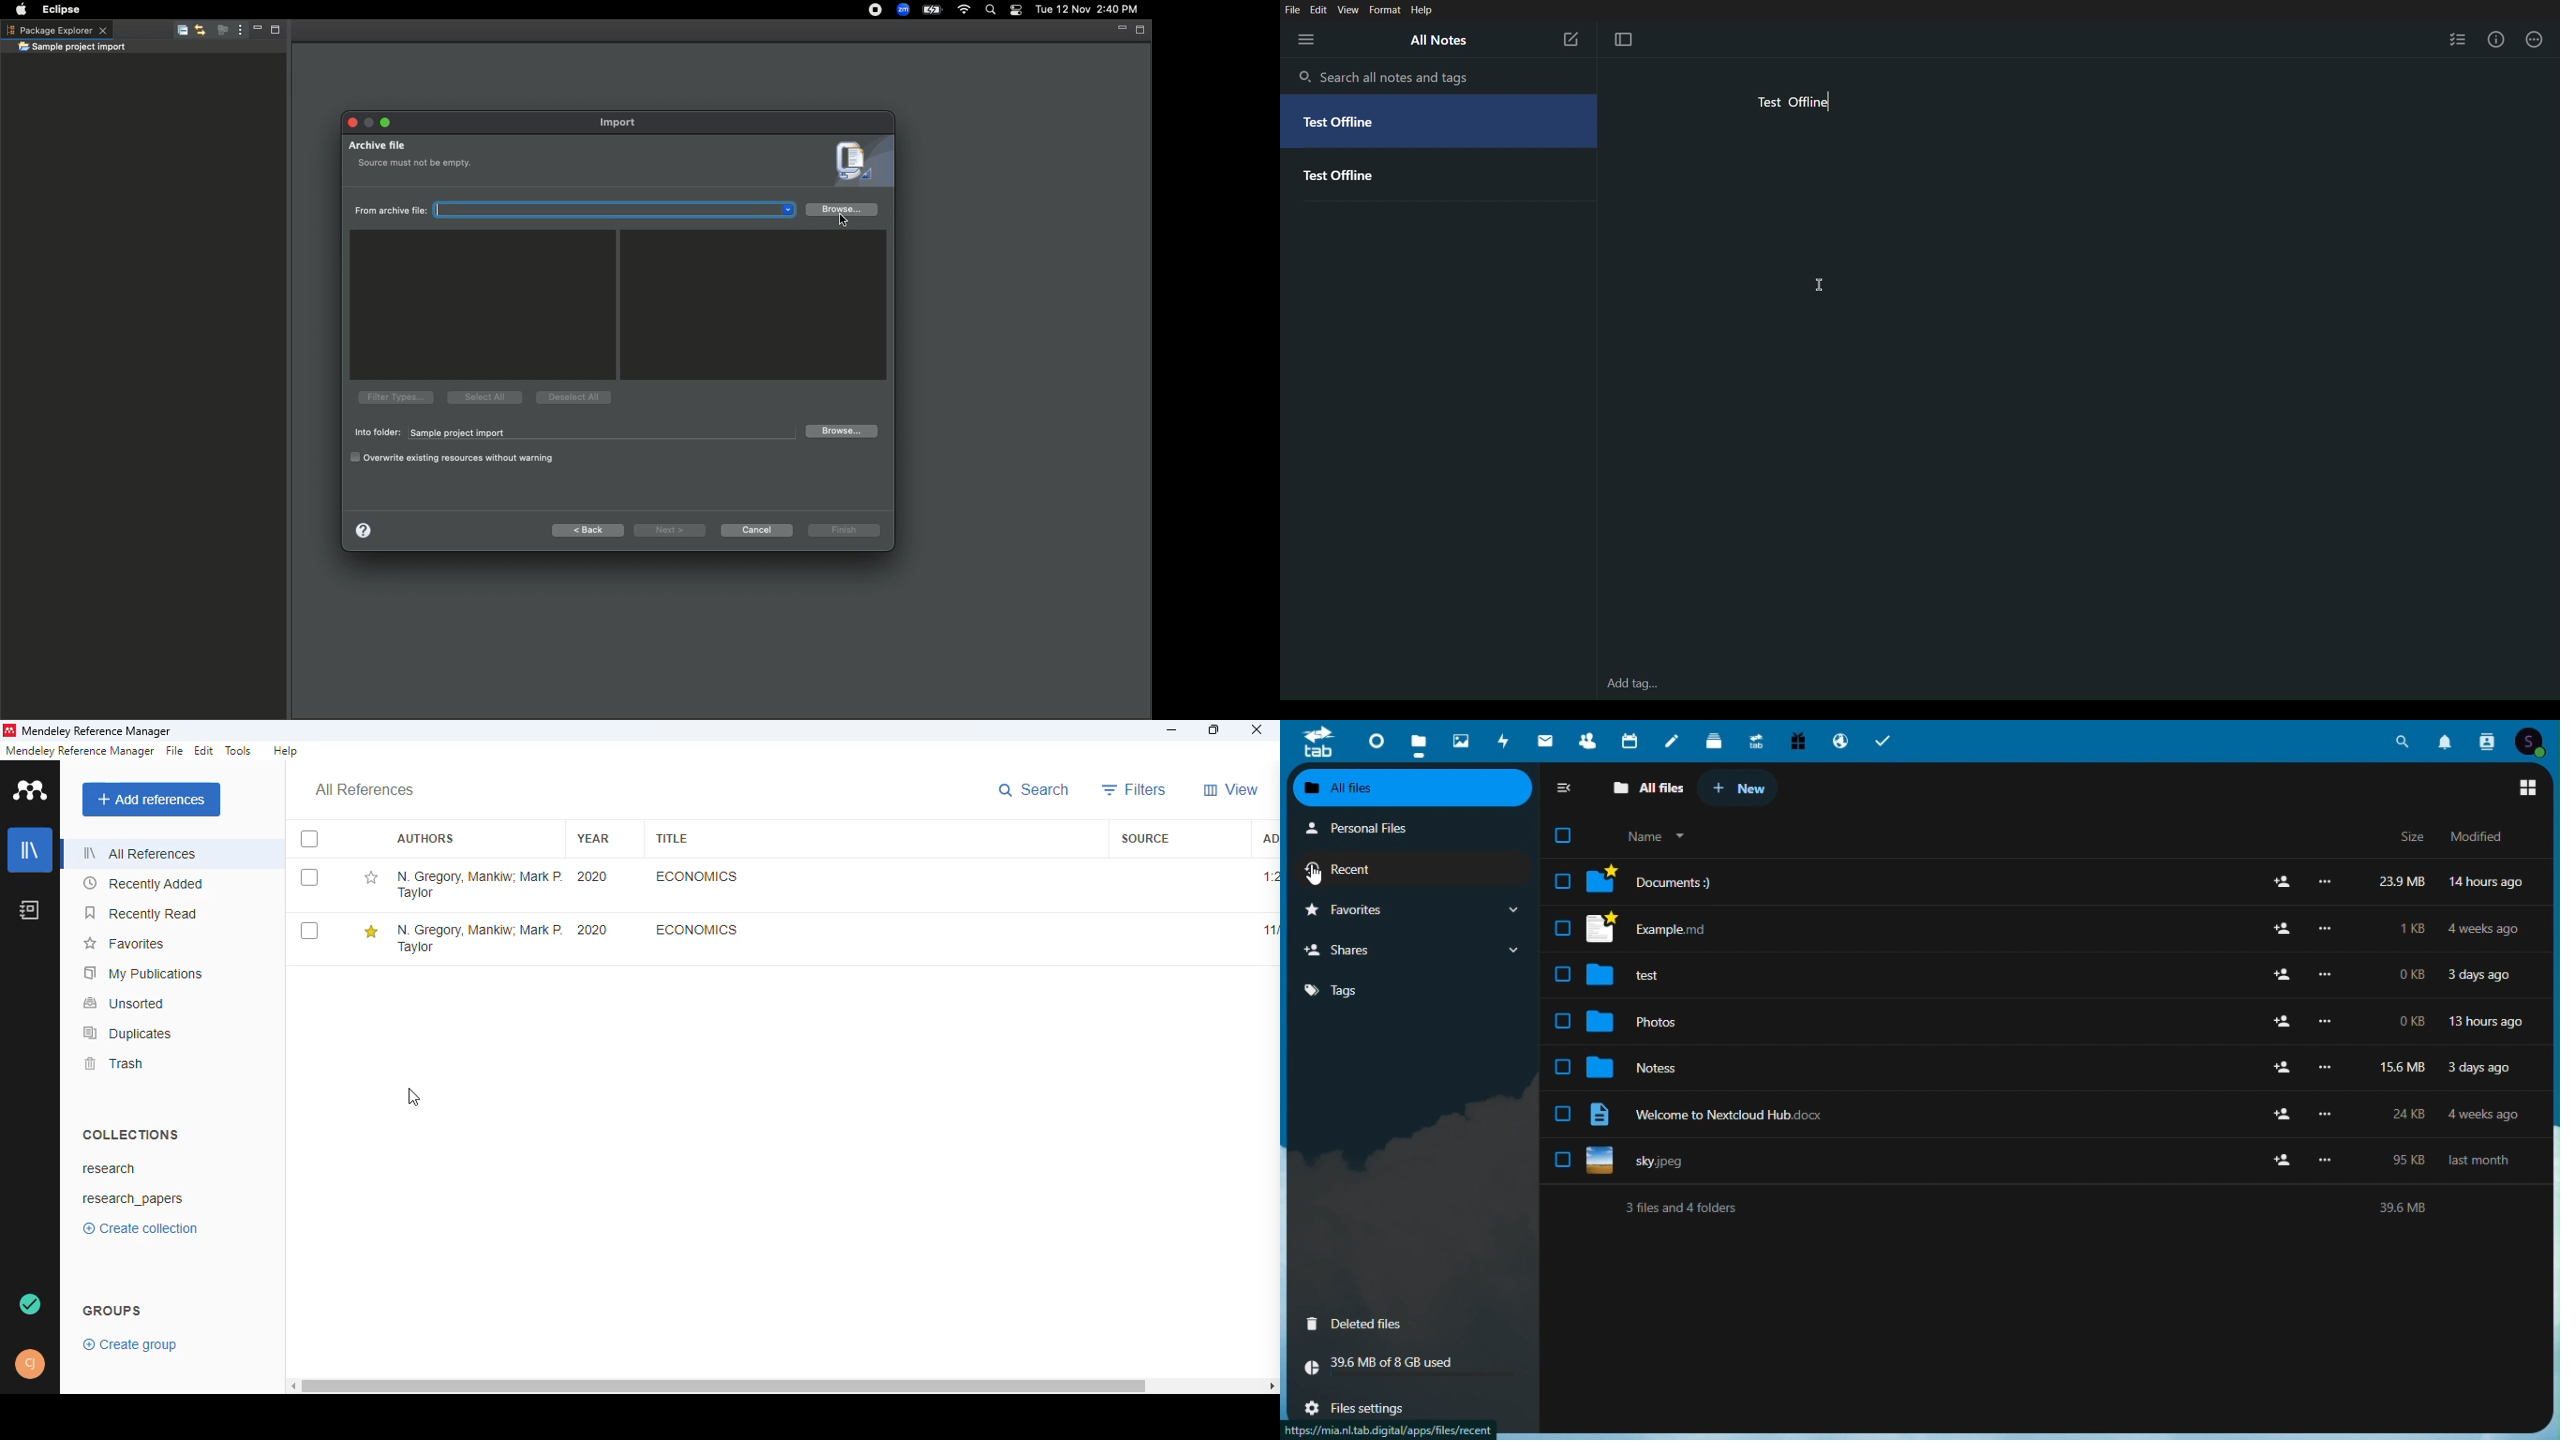 This screenshot has height=1456, width=2576. I want to click on my publications, so click(142, 974).